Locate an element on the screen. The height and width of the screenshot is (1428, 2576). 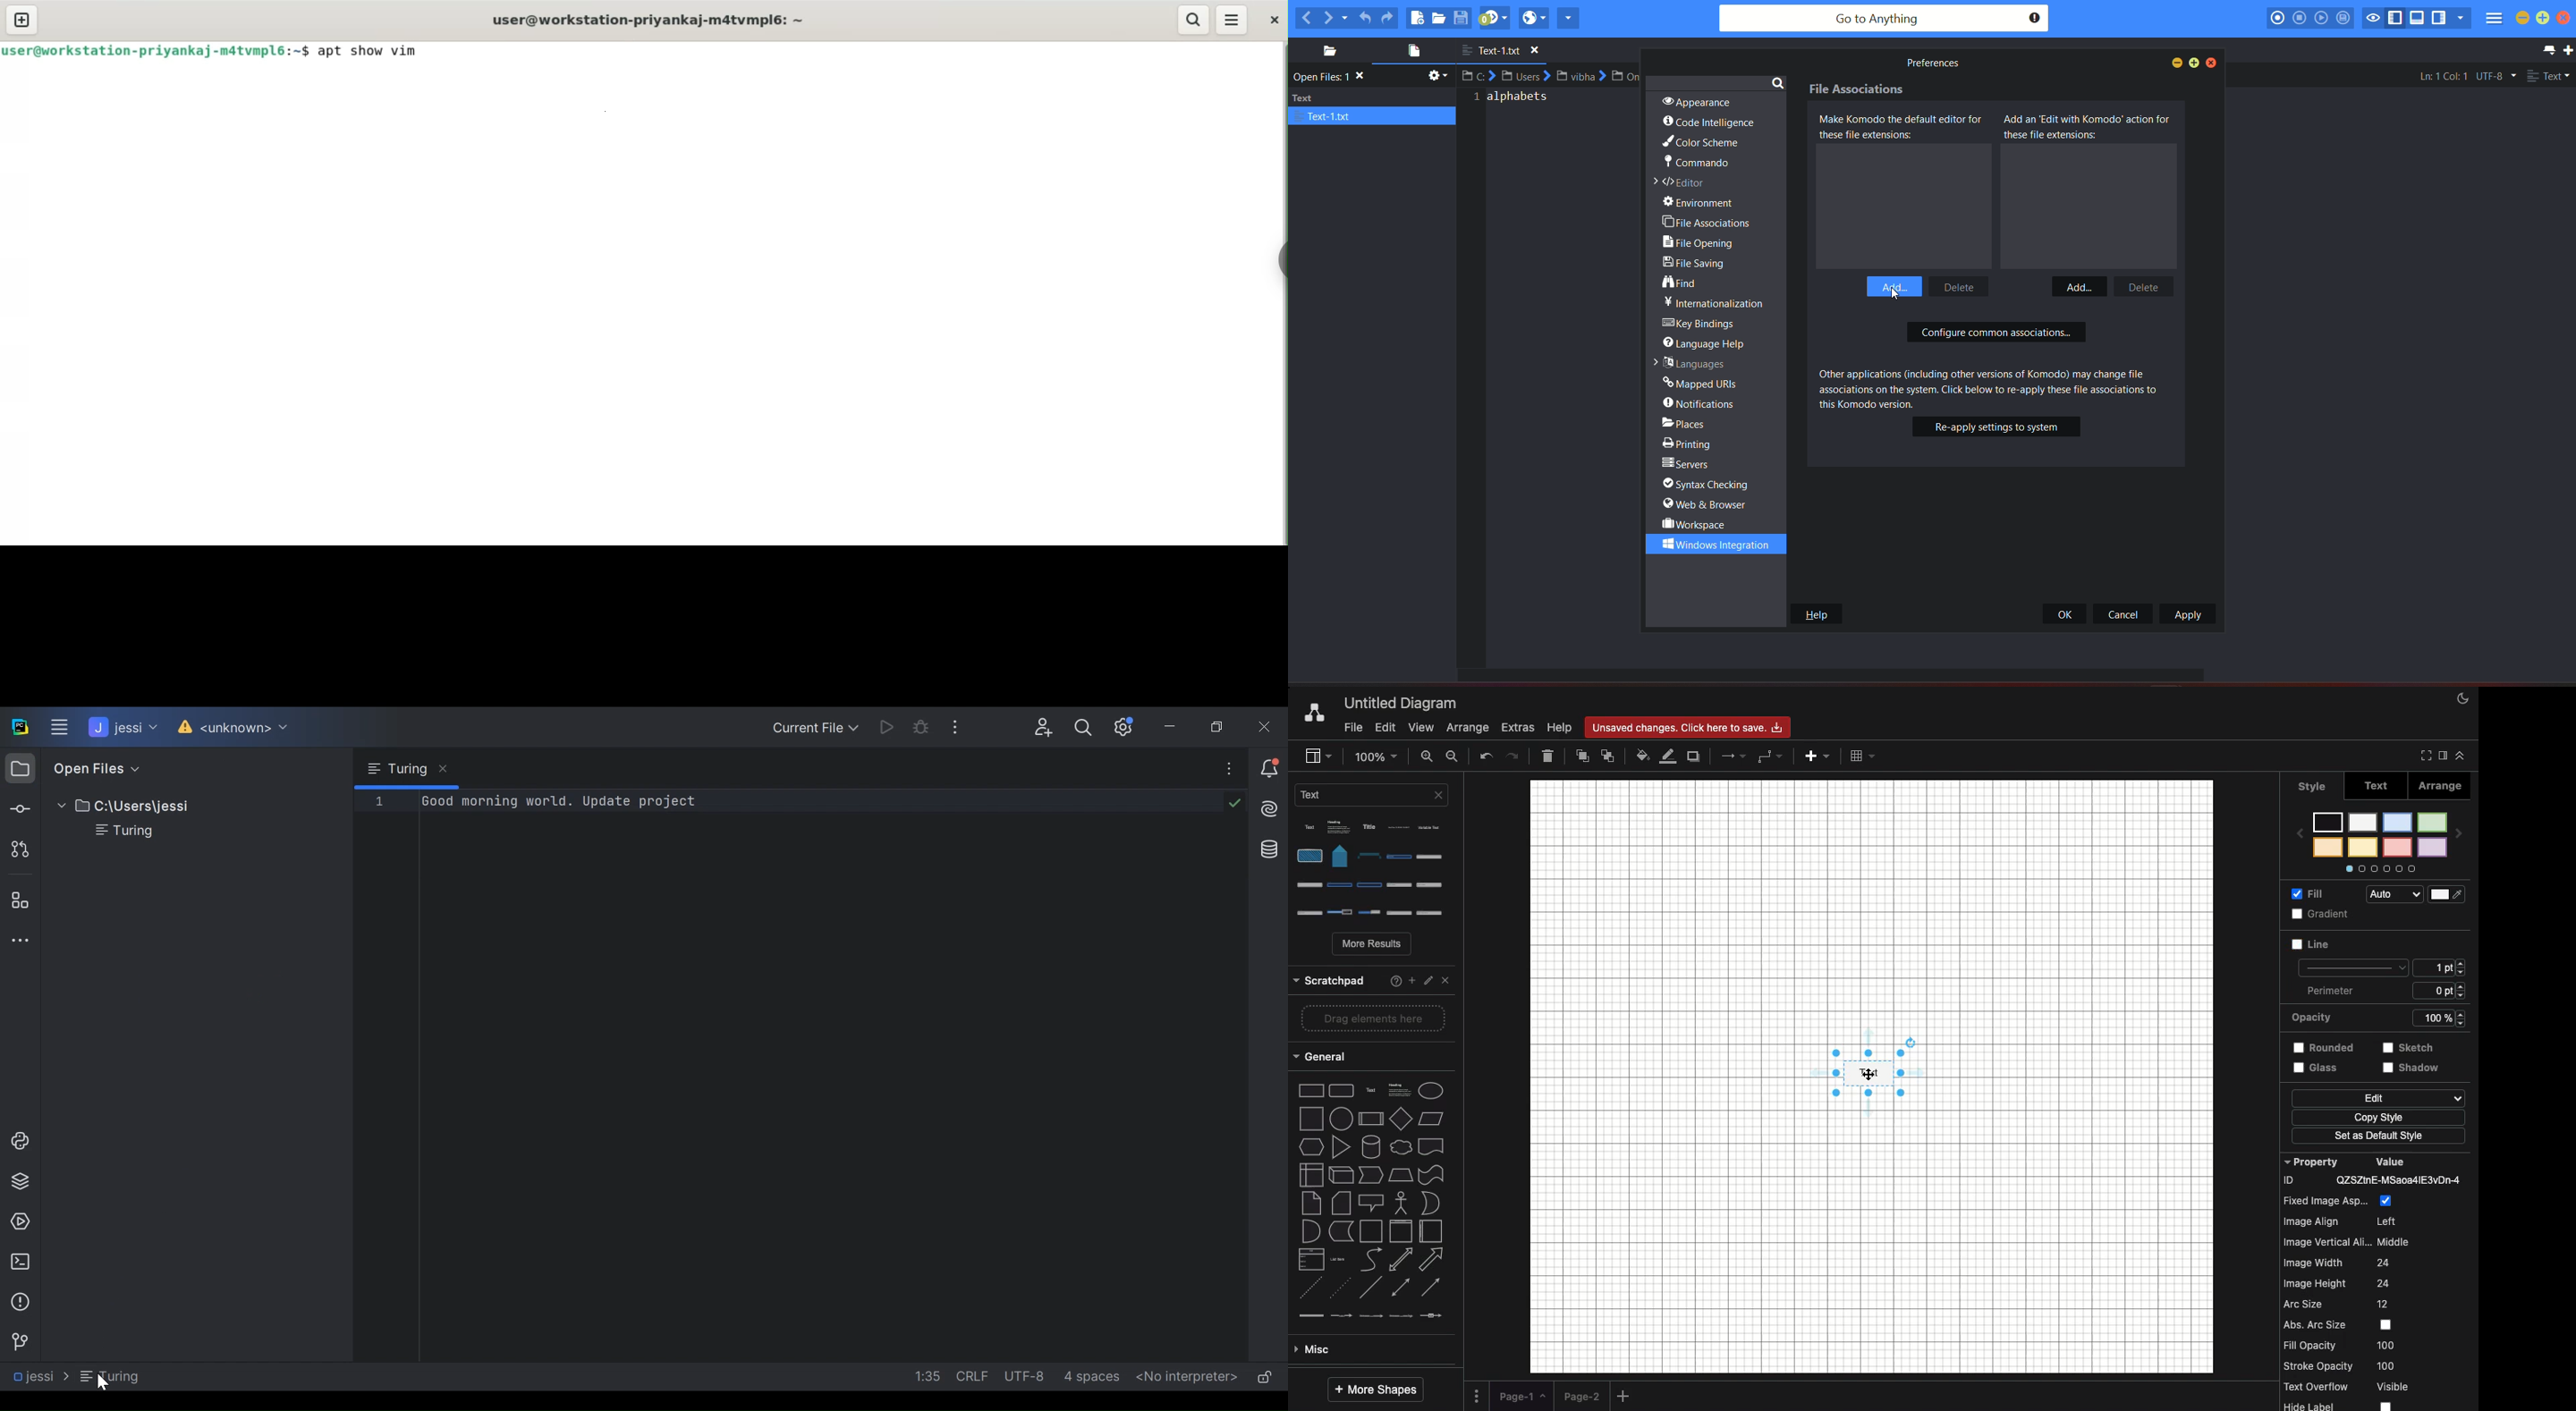
code check is located at coordinates (1235, 803).